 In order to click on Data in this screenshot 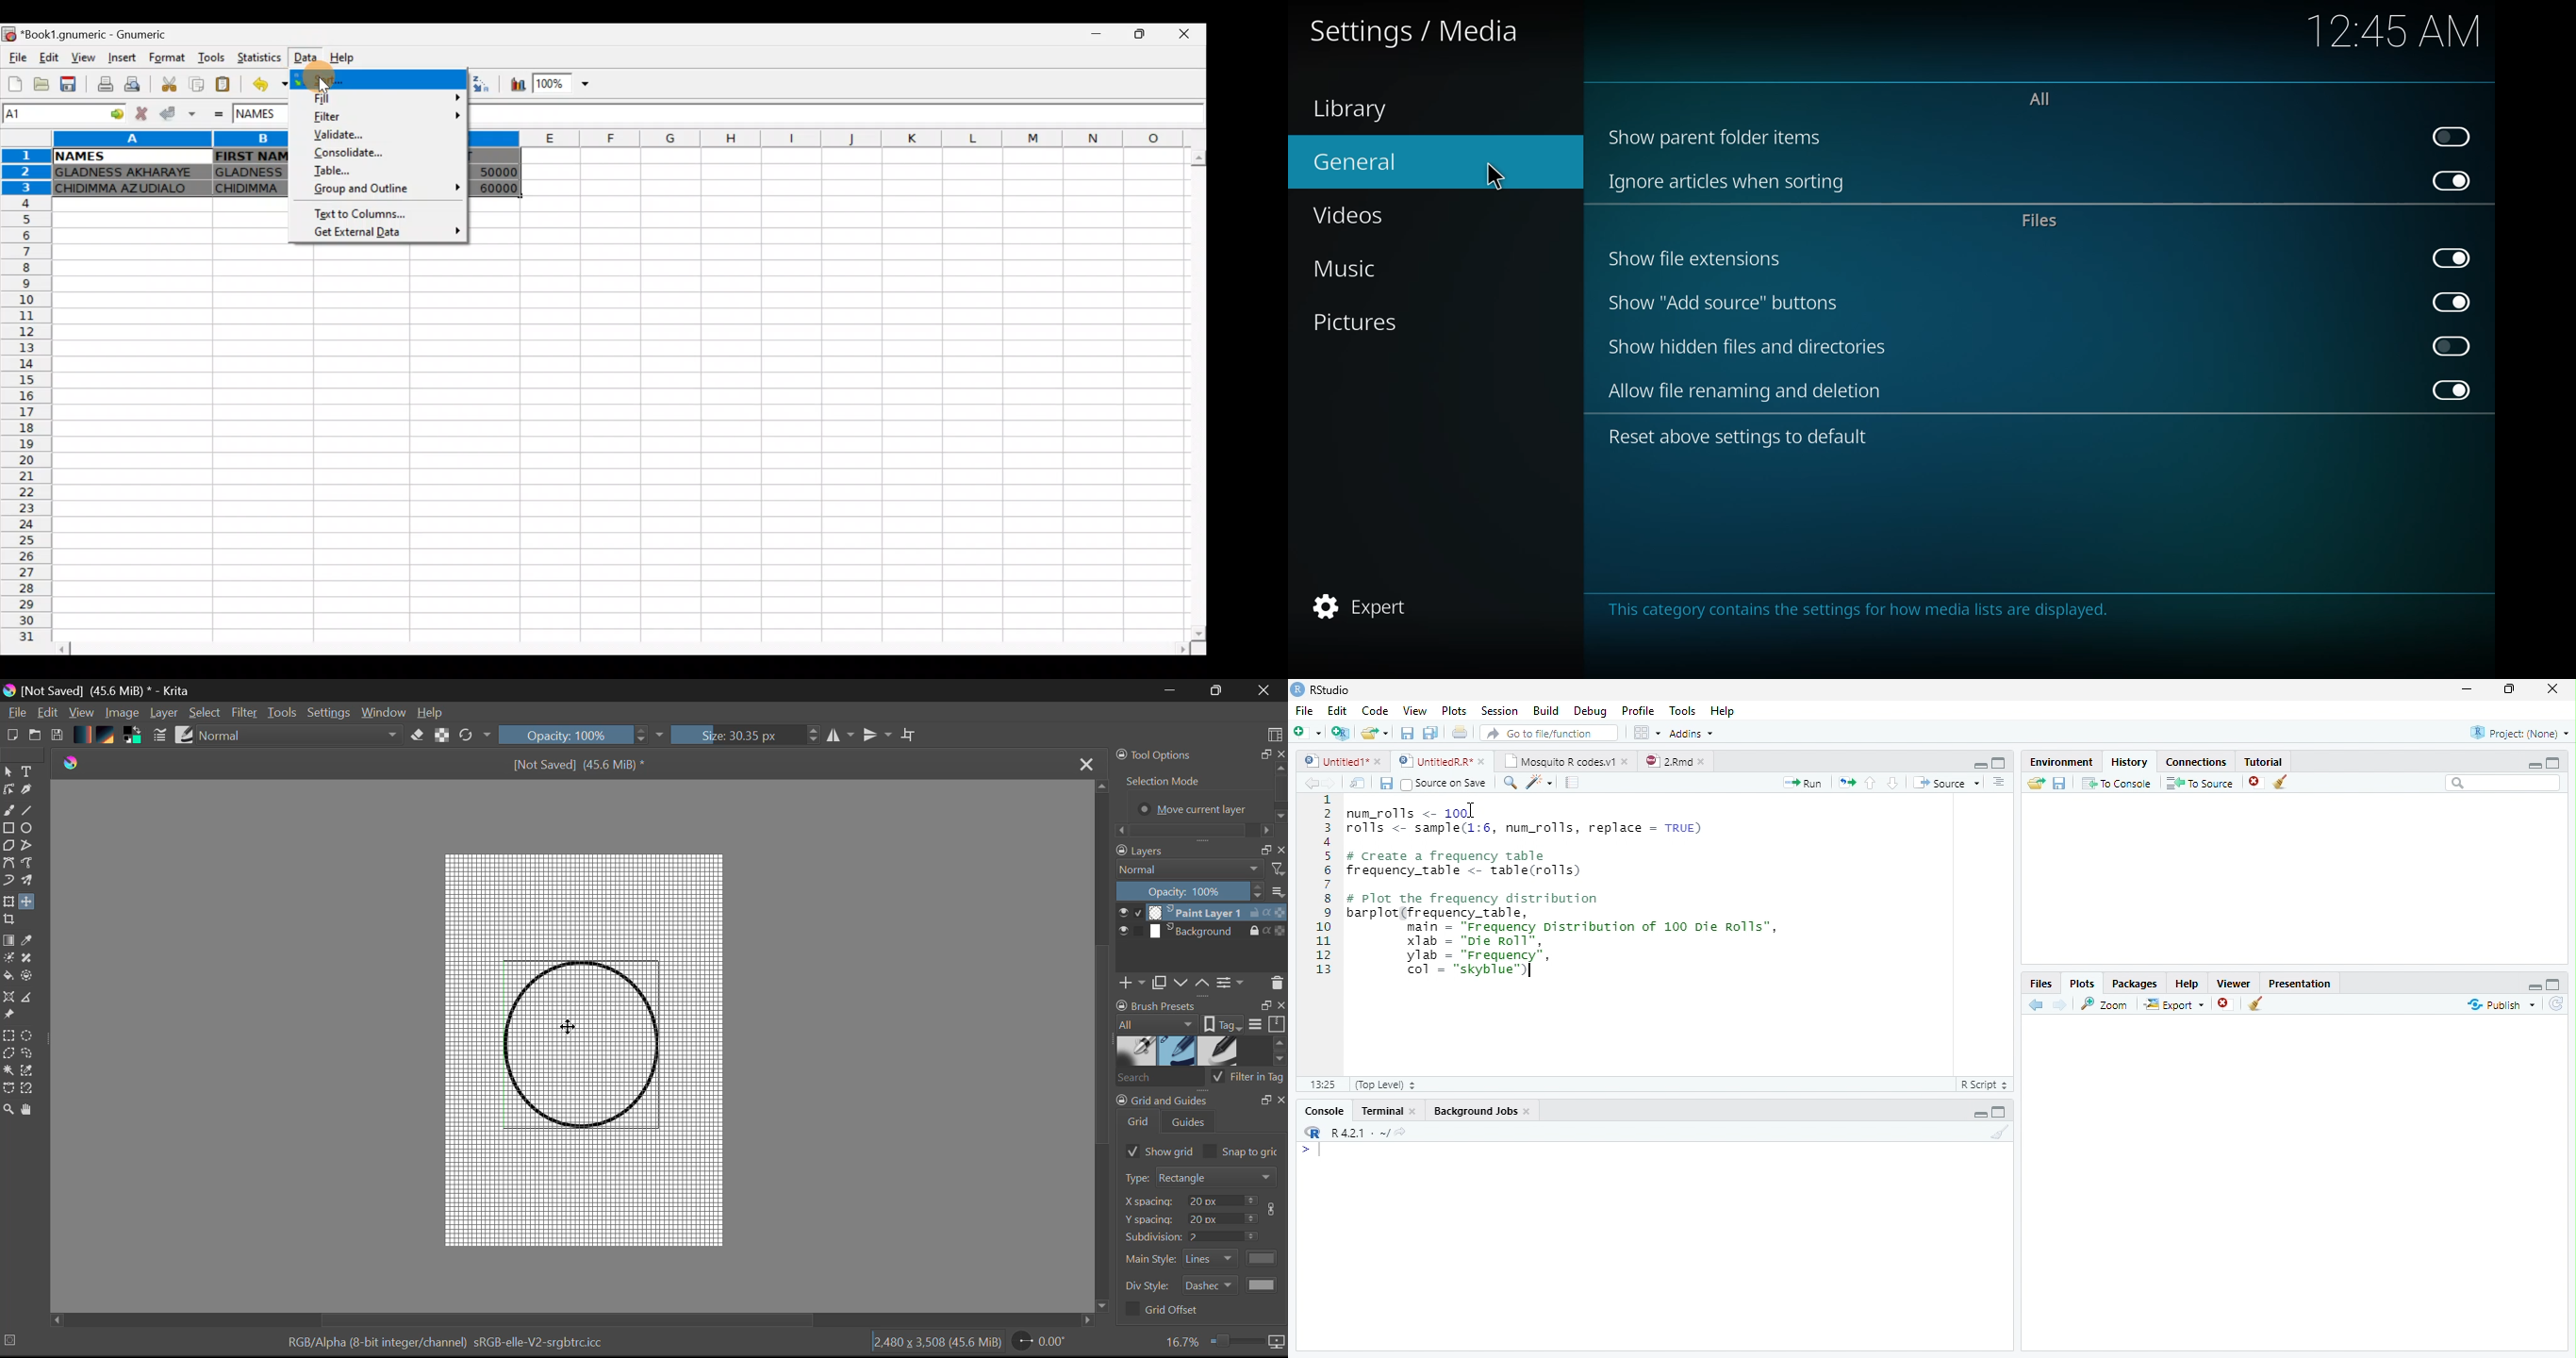, I will do `click(303, 55)`.